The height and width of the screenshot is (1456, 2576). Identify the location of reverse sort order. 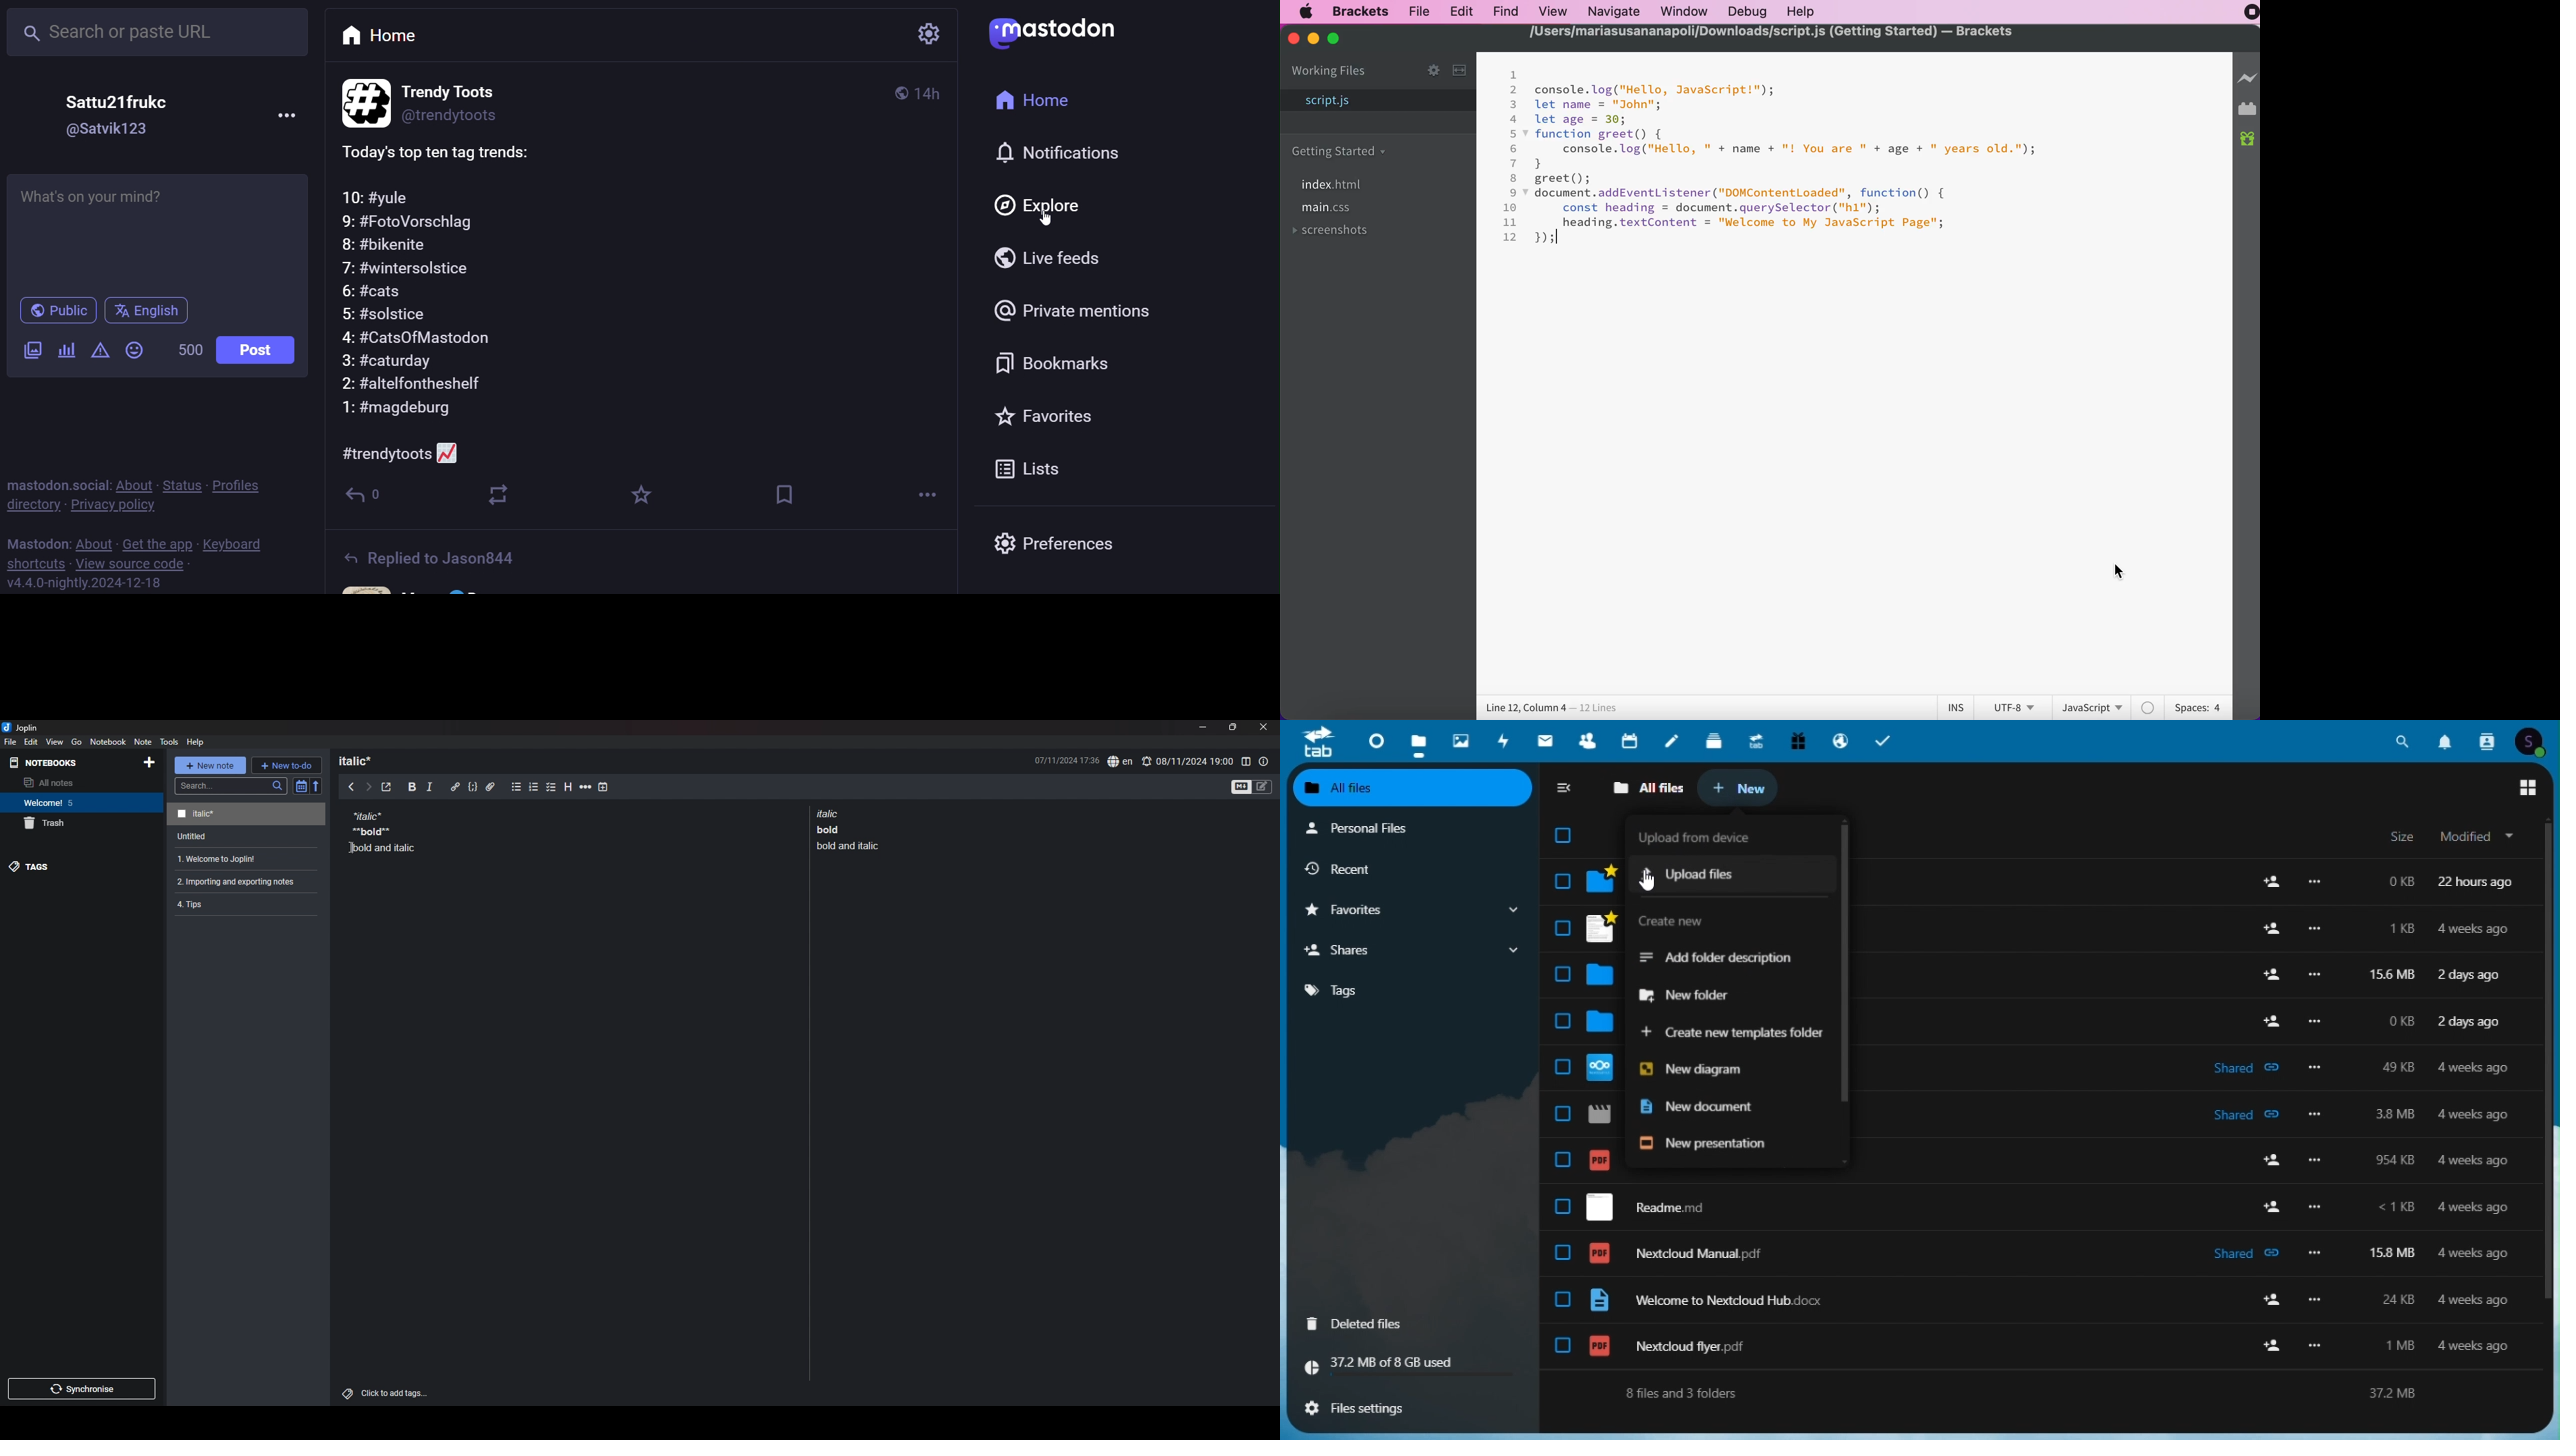
(317, 785).